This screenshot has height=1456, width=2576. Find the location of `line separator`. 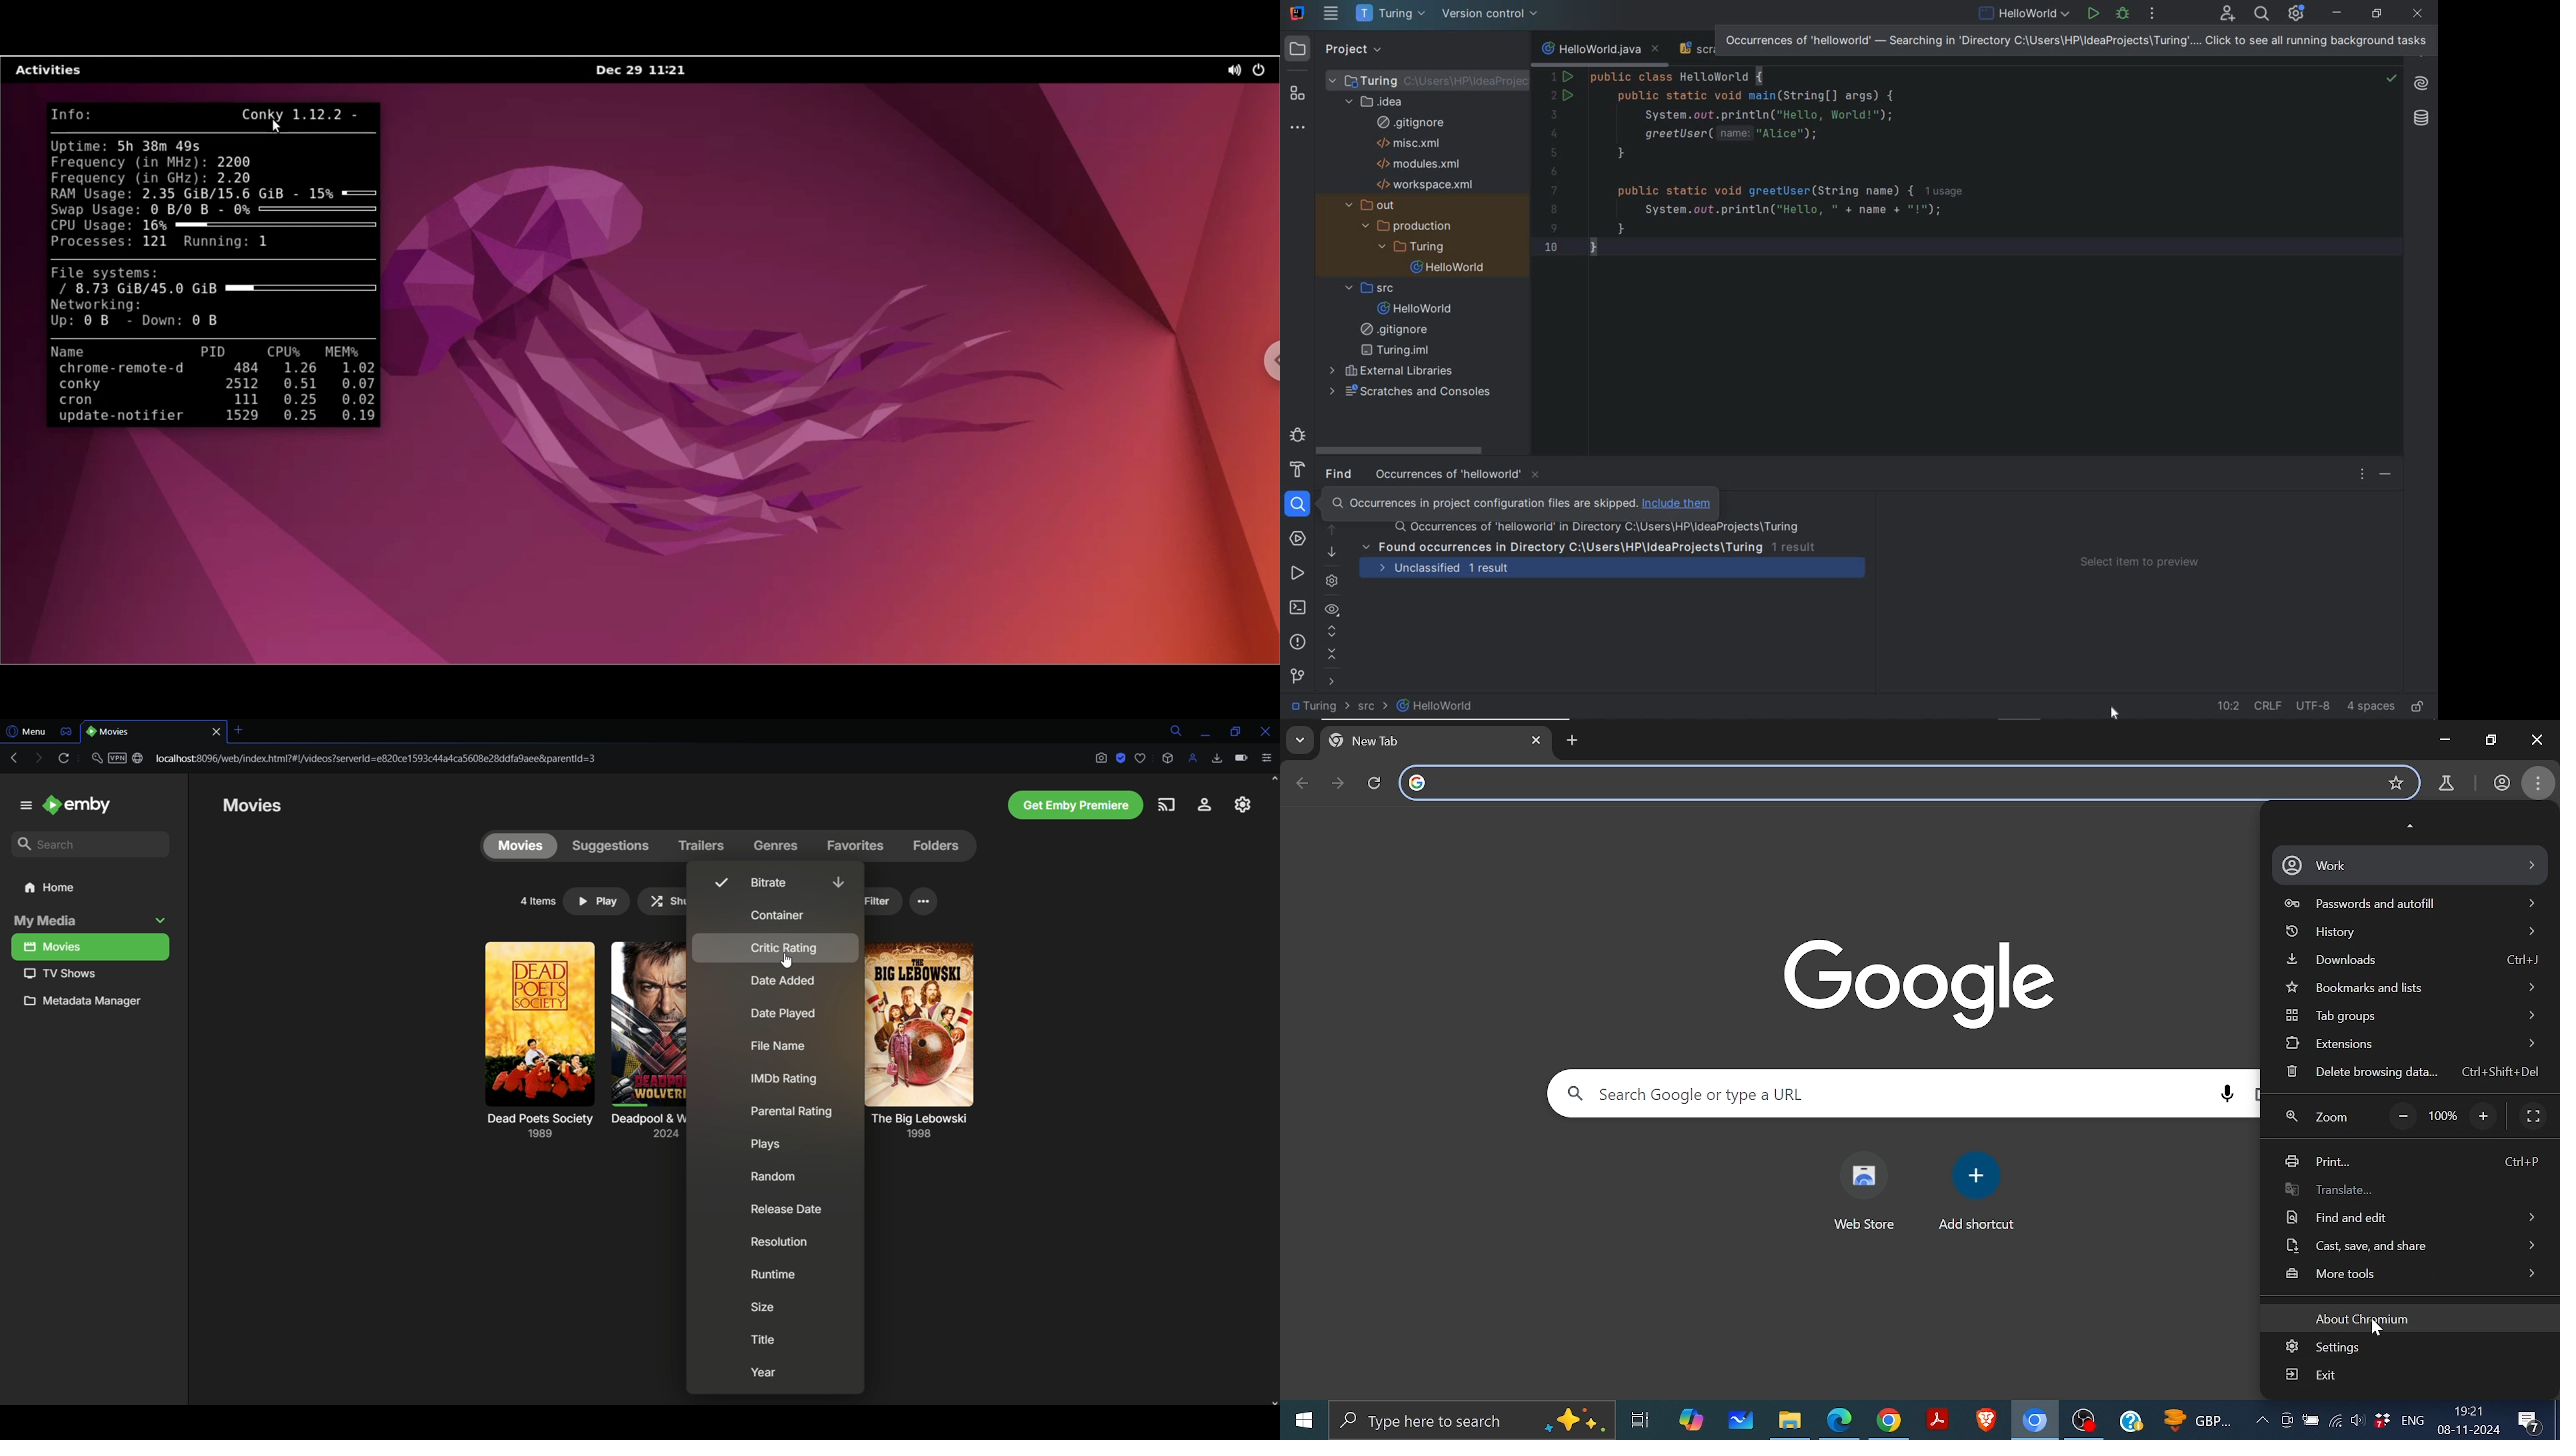

line separator is located at coordinates (2270, 706).